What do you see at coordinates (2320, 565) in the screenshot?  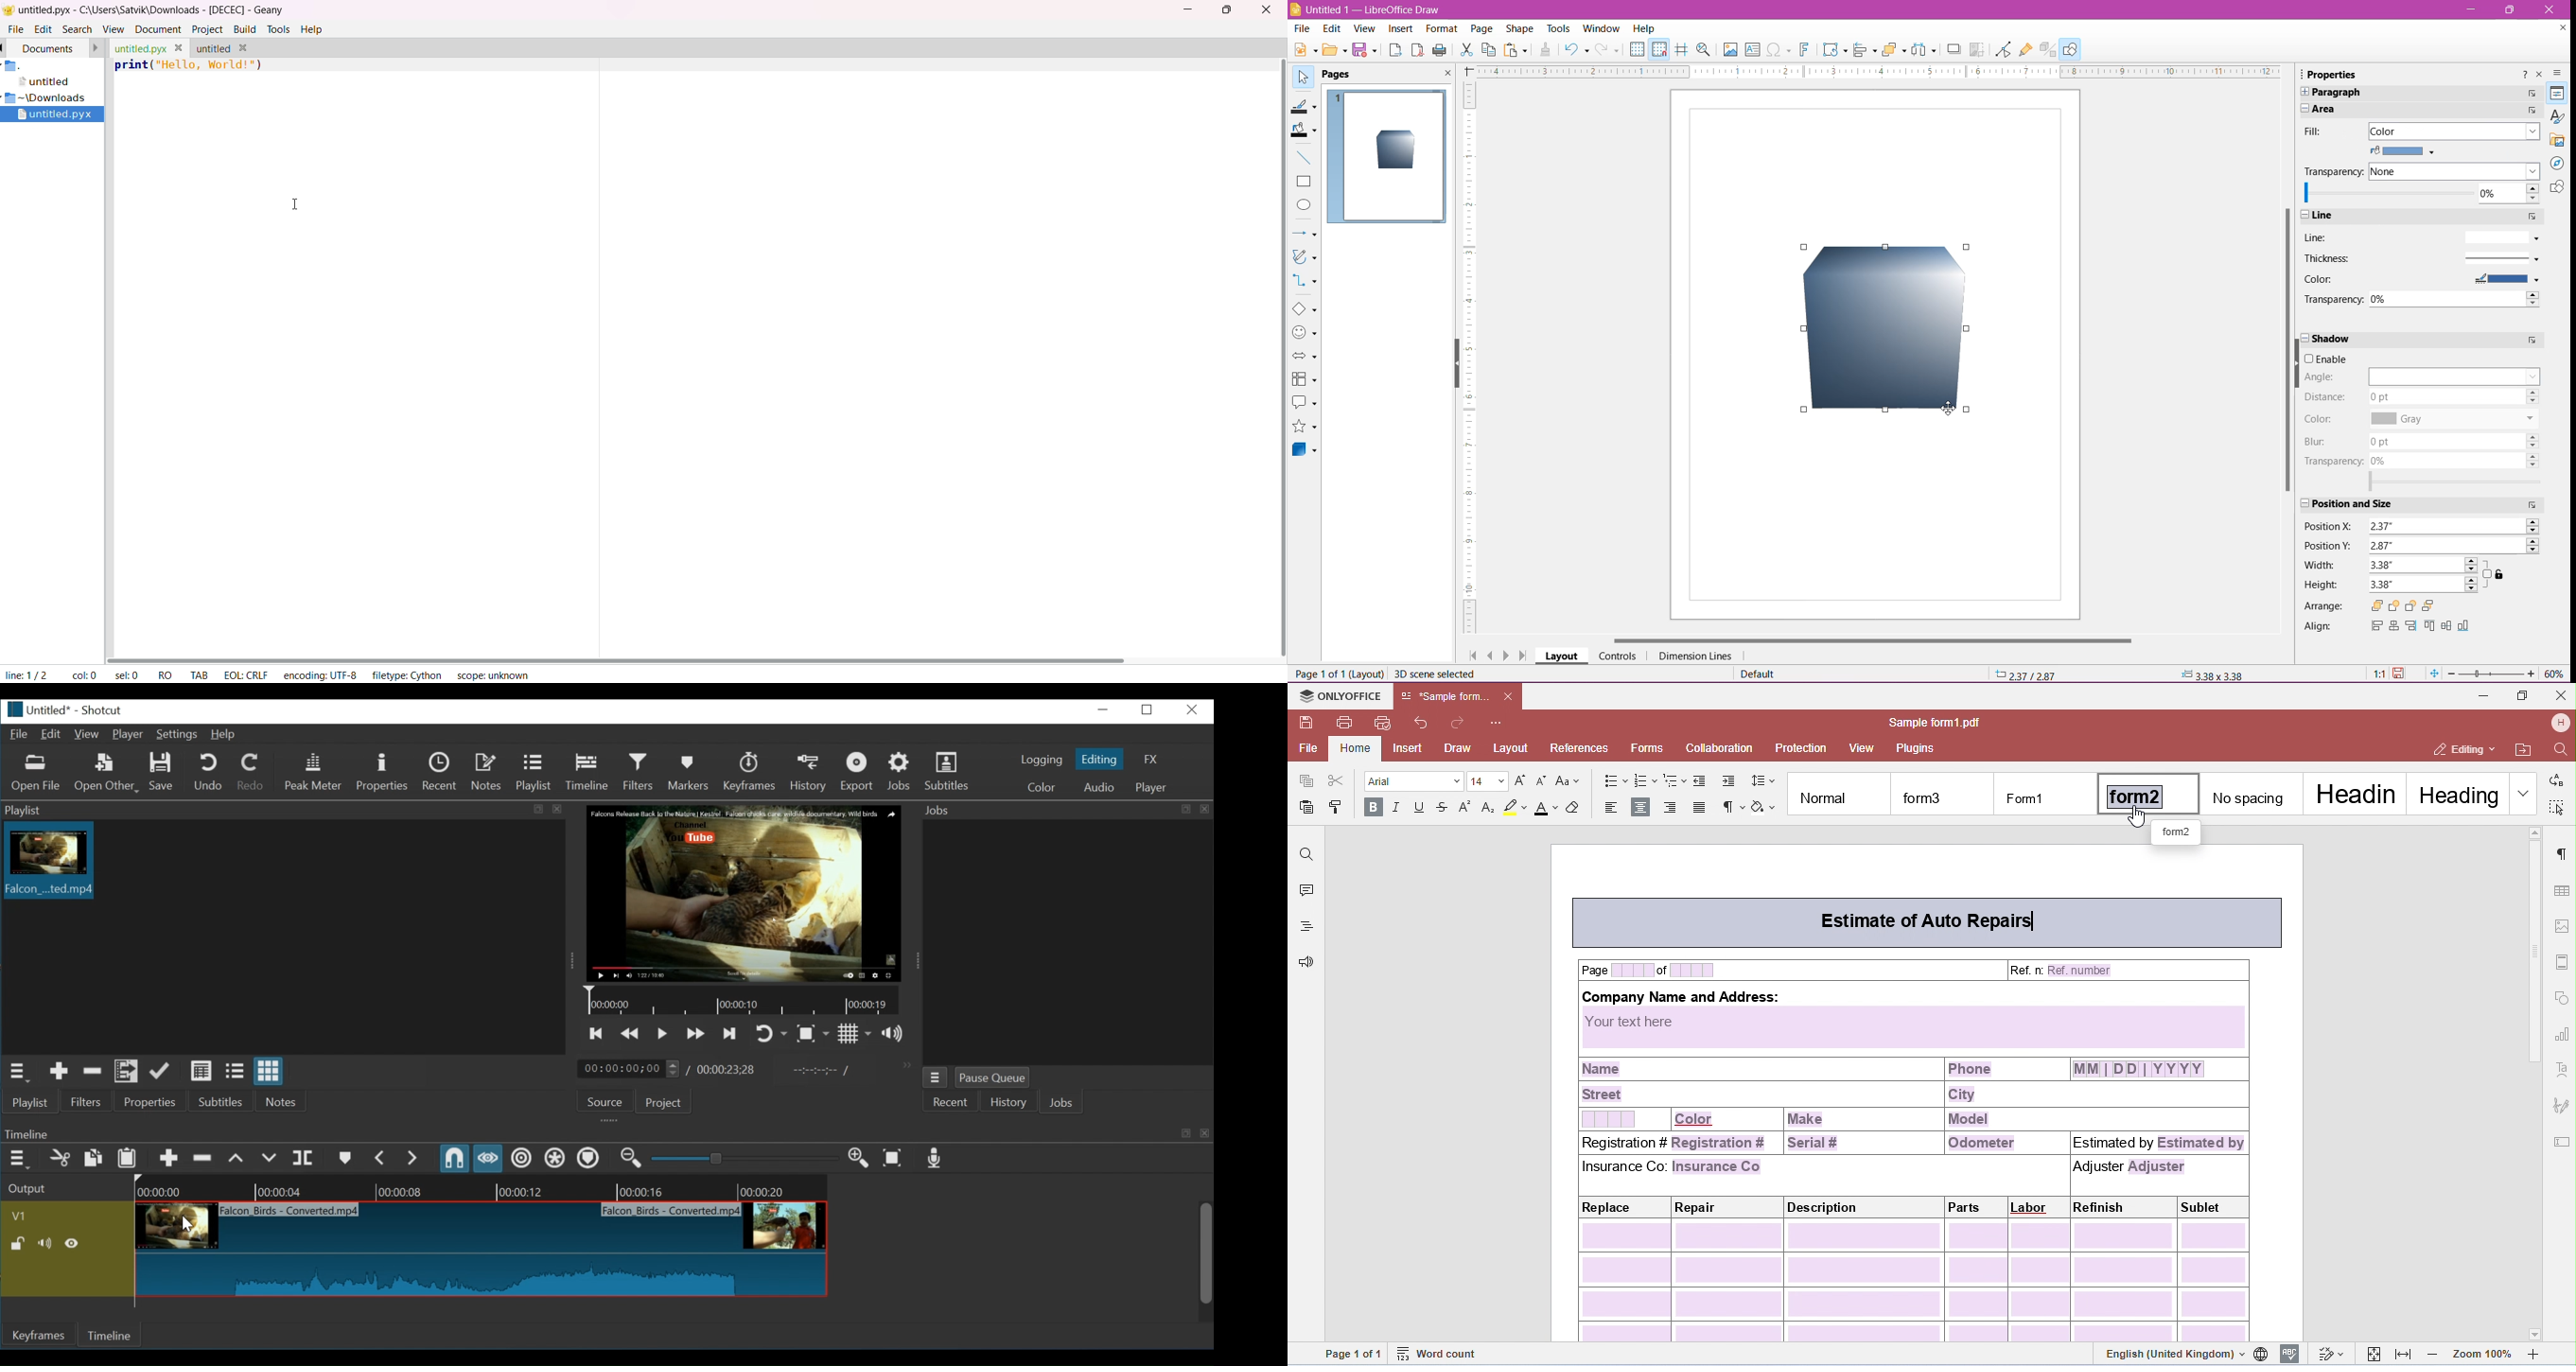 I see `Width` at bounding box center [2320, 565].